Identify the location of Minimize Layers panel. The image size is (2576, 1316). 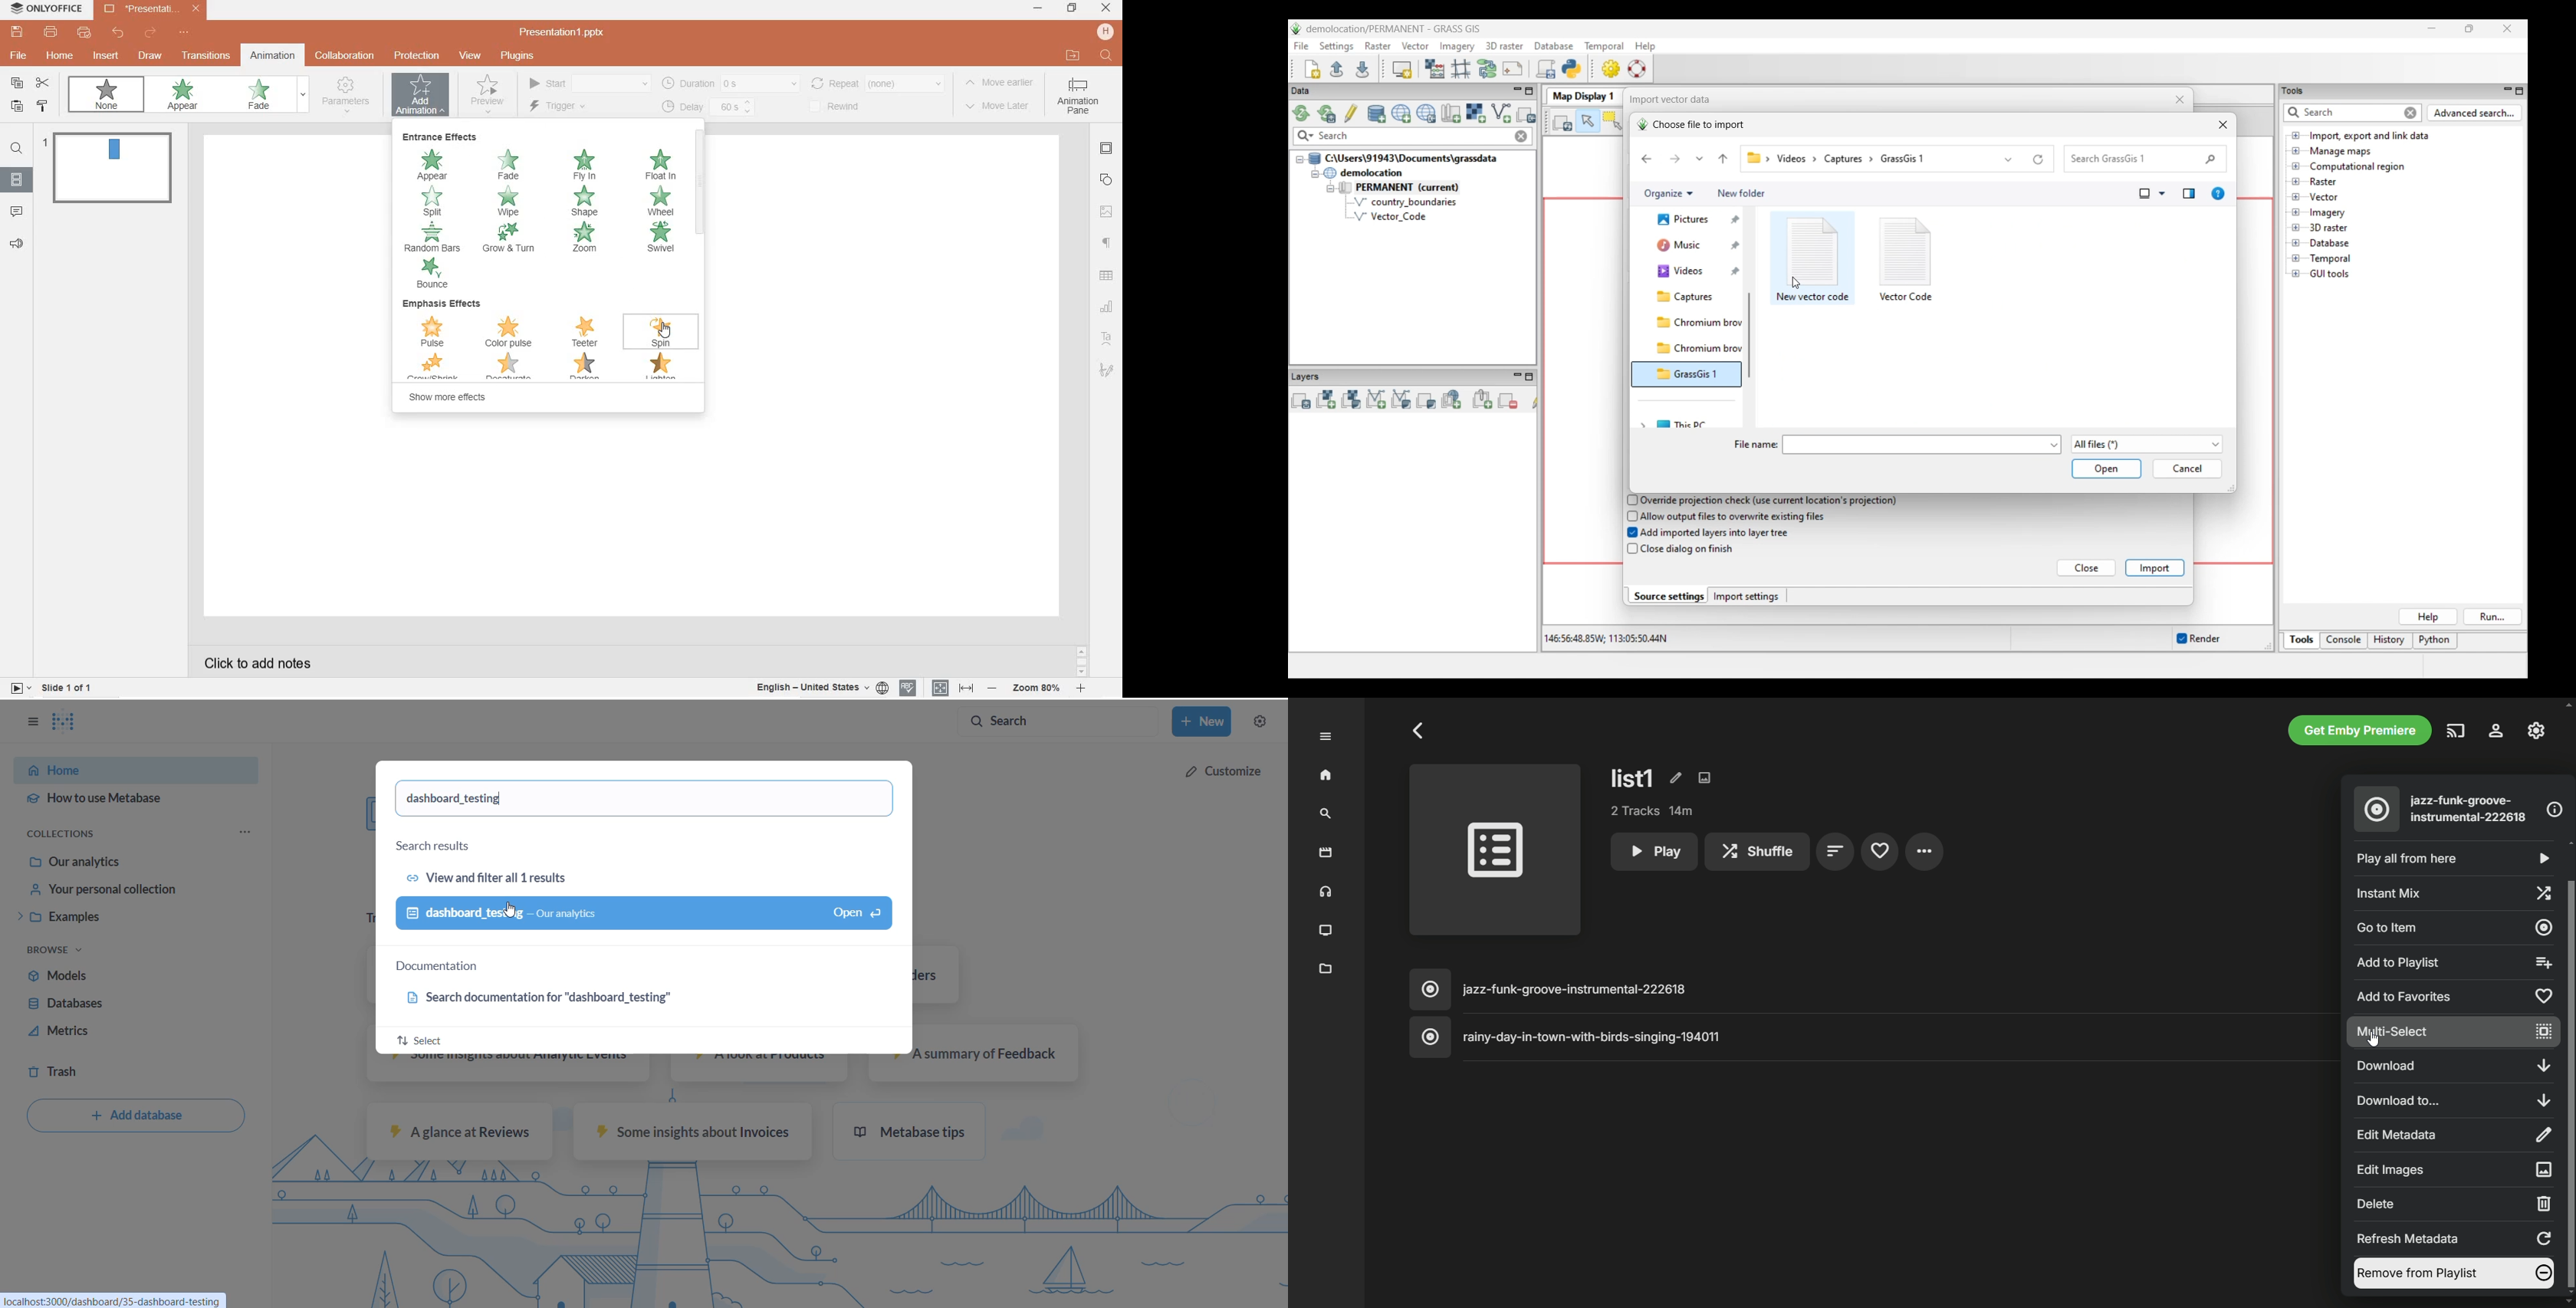
(1517, 377).